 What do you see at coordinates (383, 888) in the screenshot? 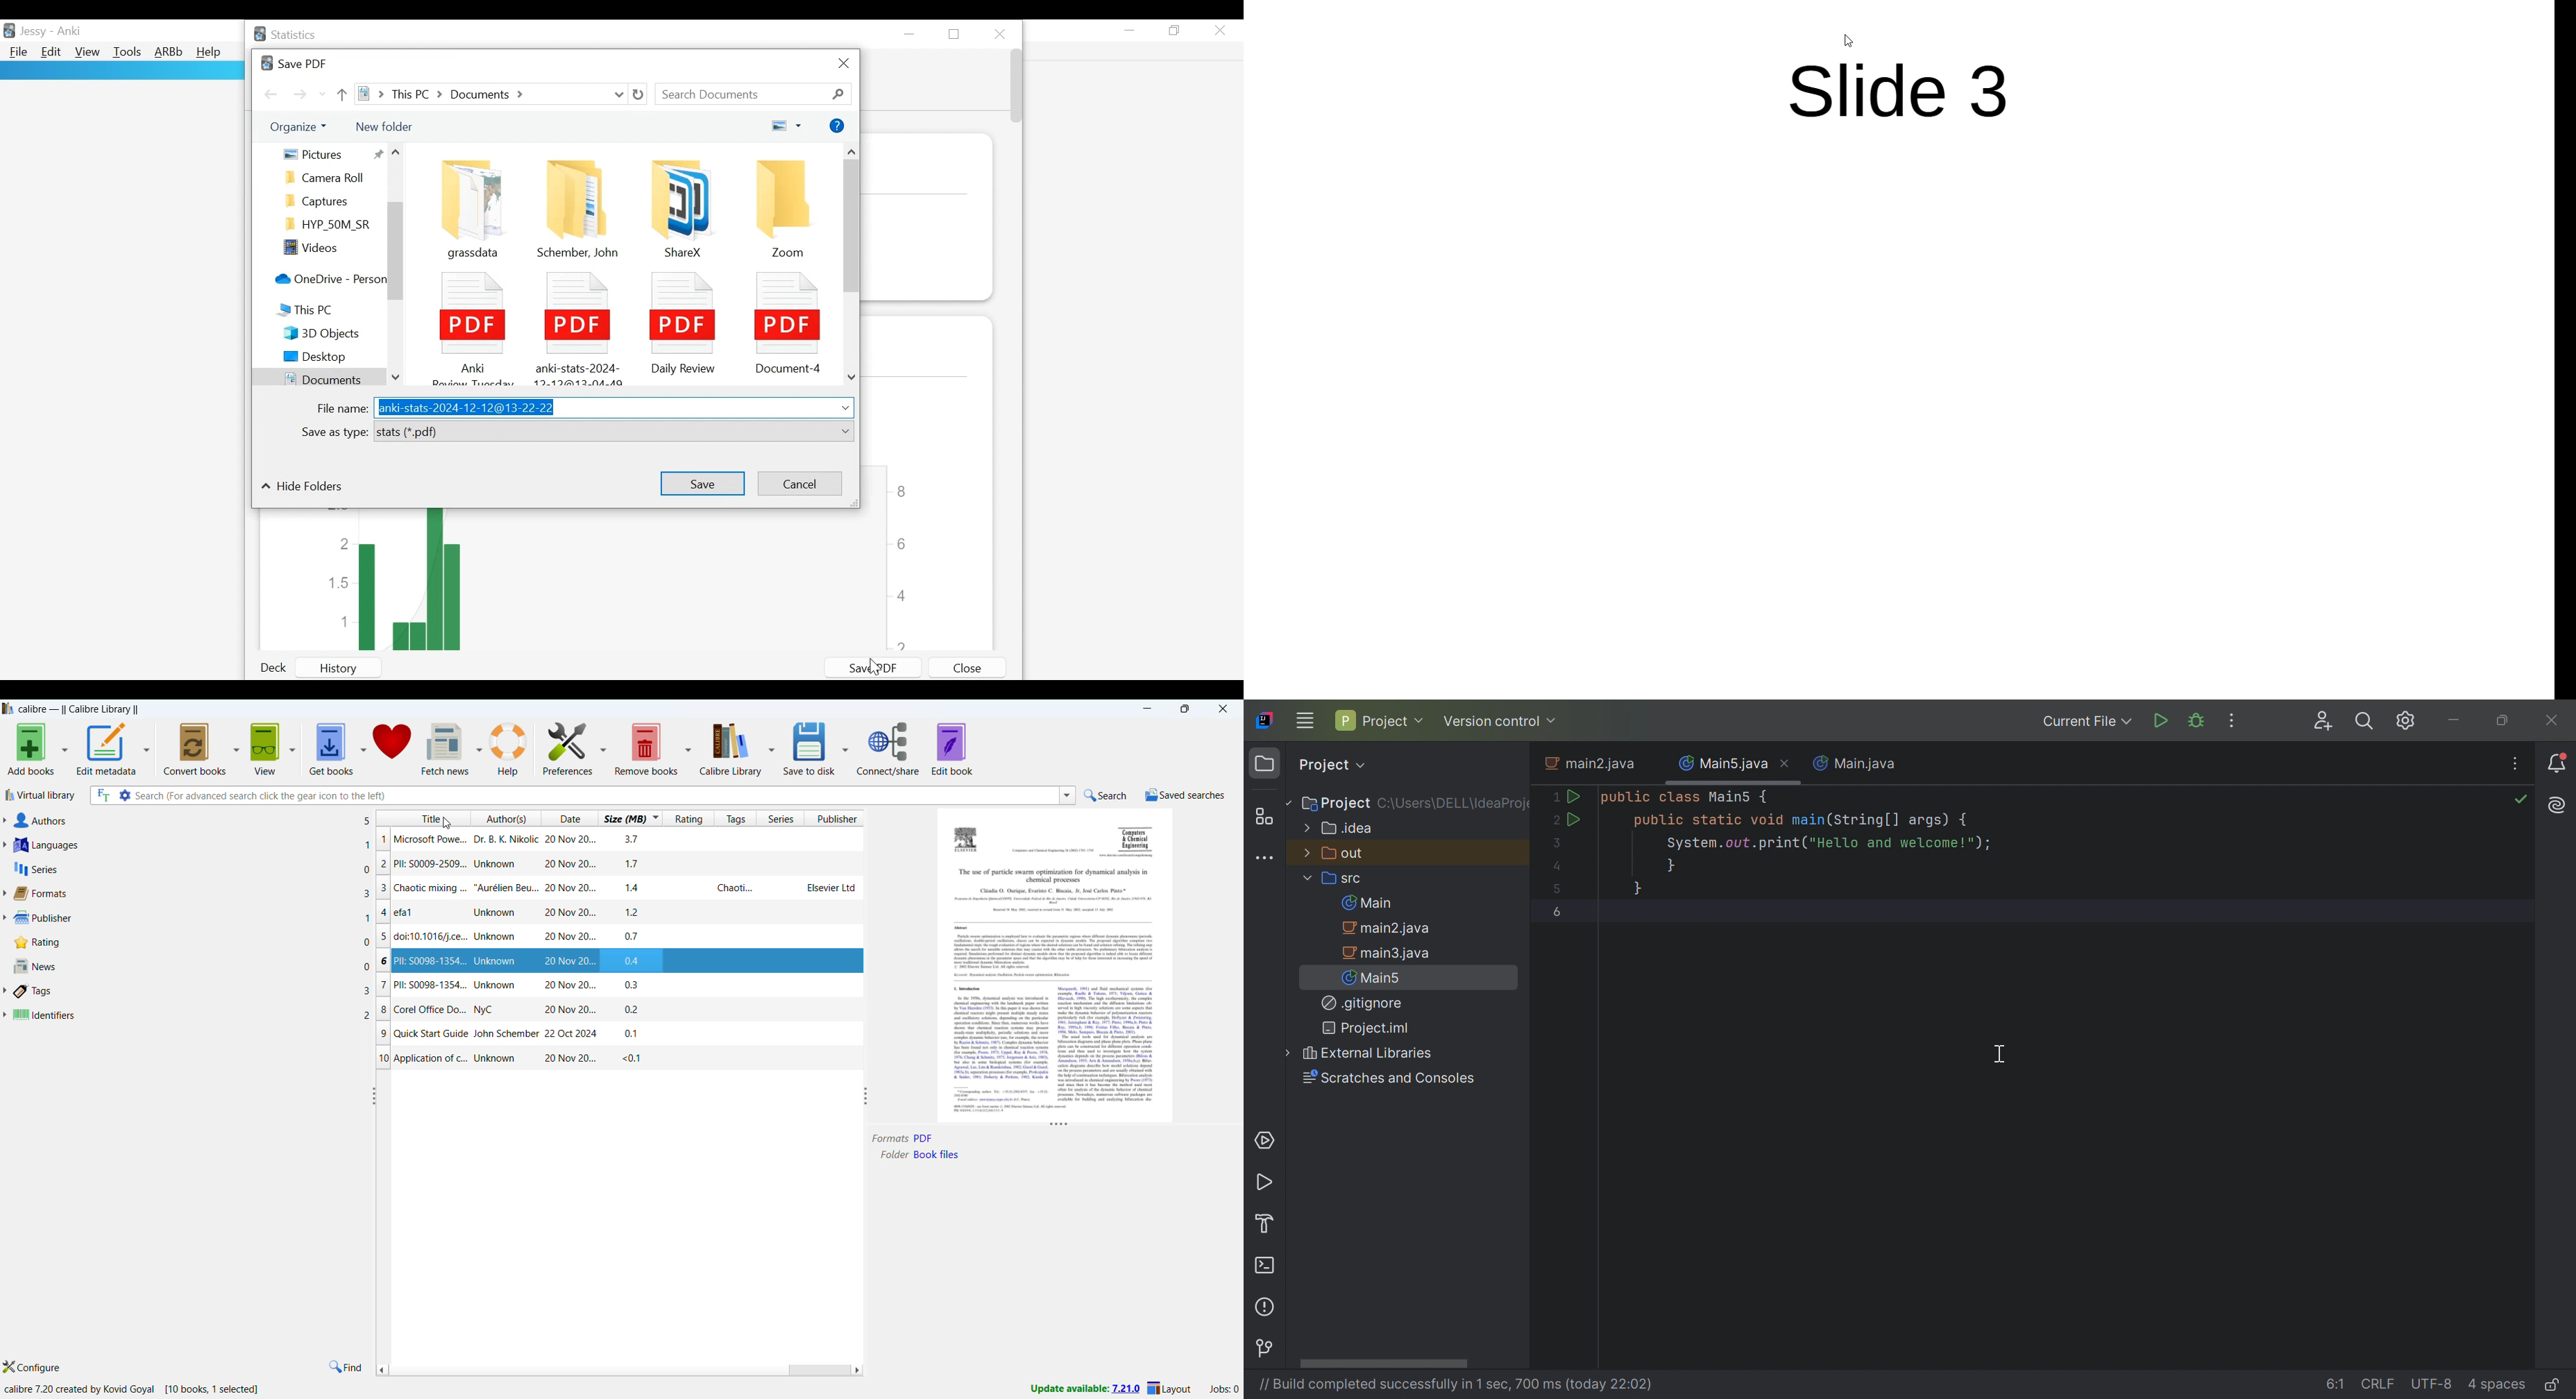
I see `3` at bounding box center [383, 888].